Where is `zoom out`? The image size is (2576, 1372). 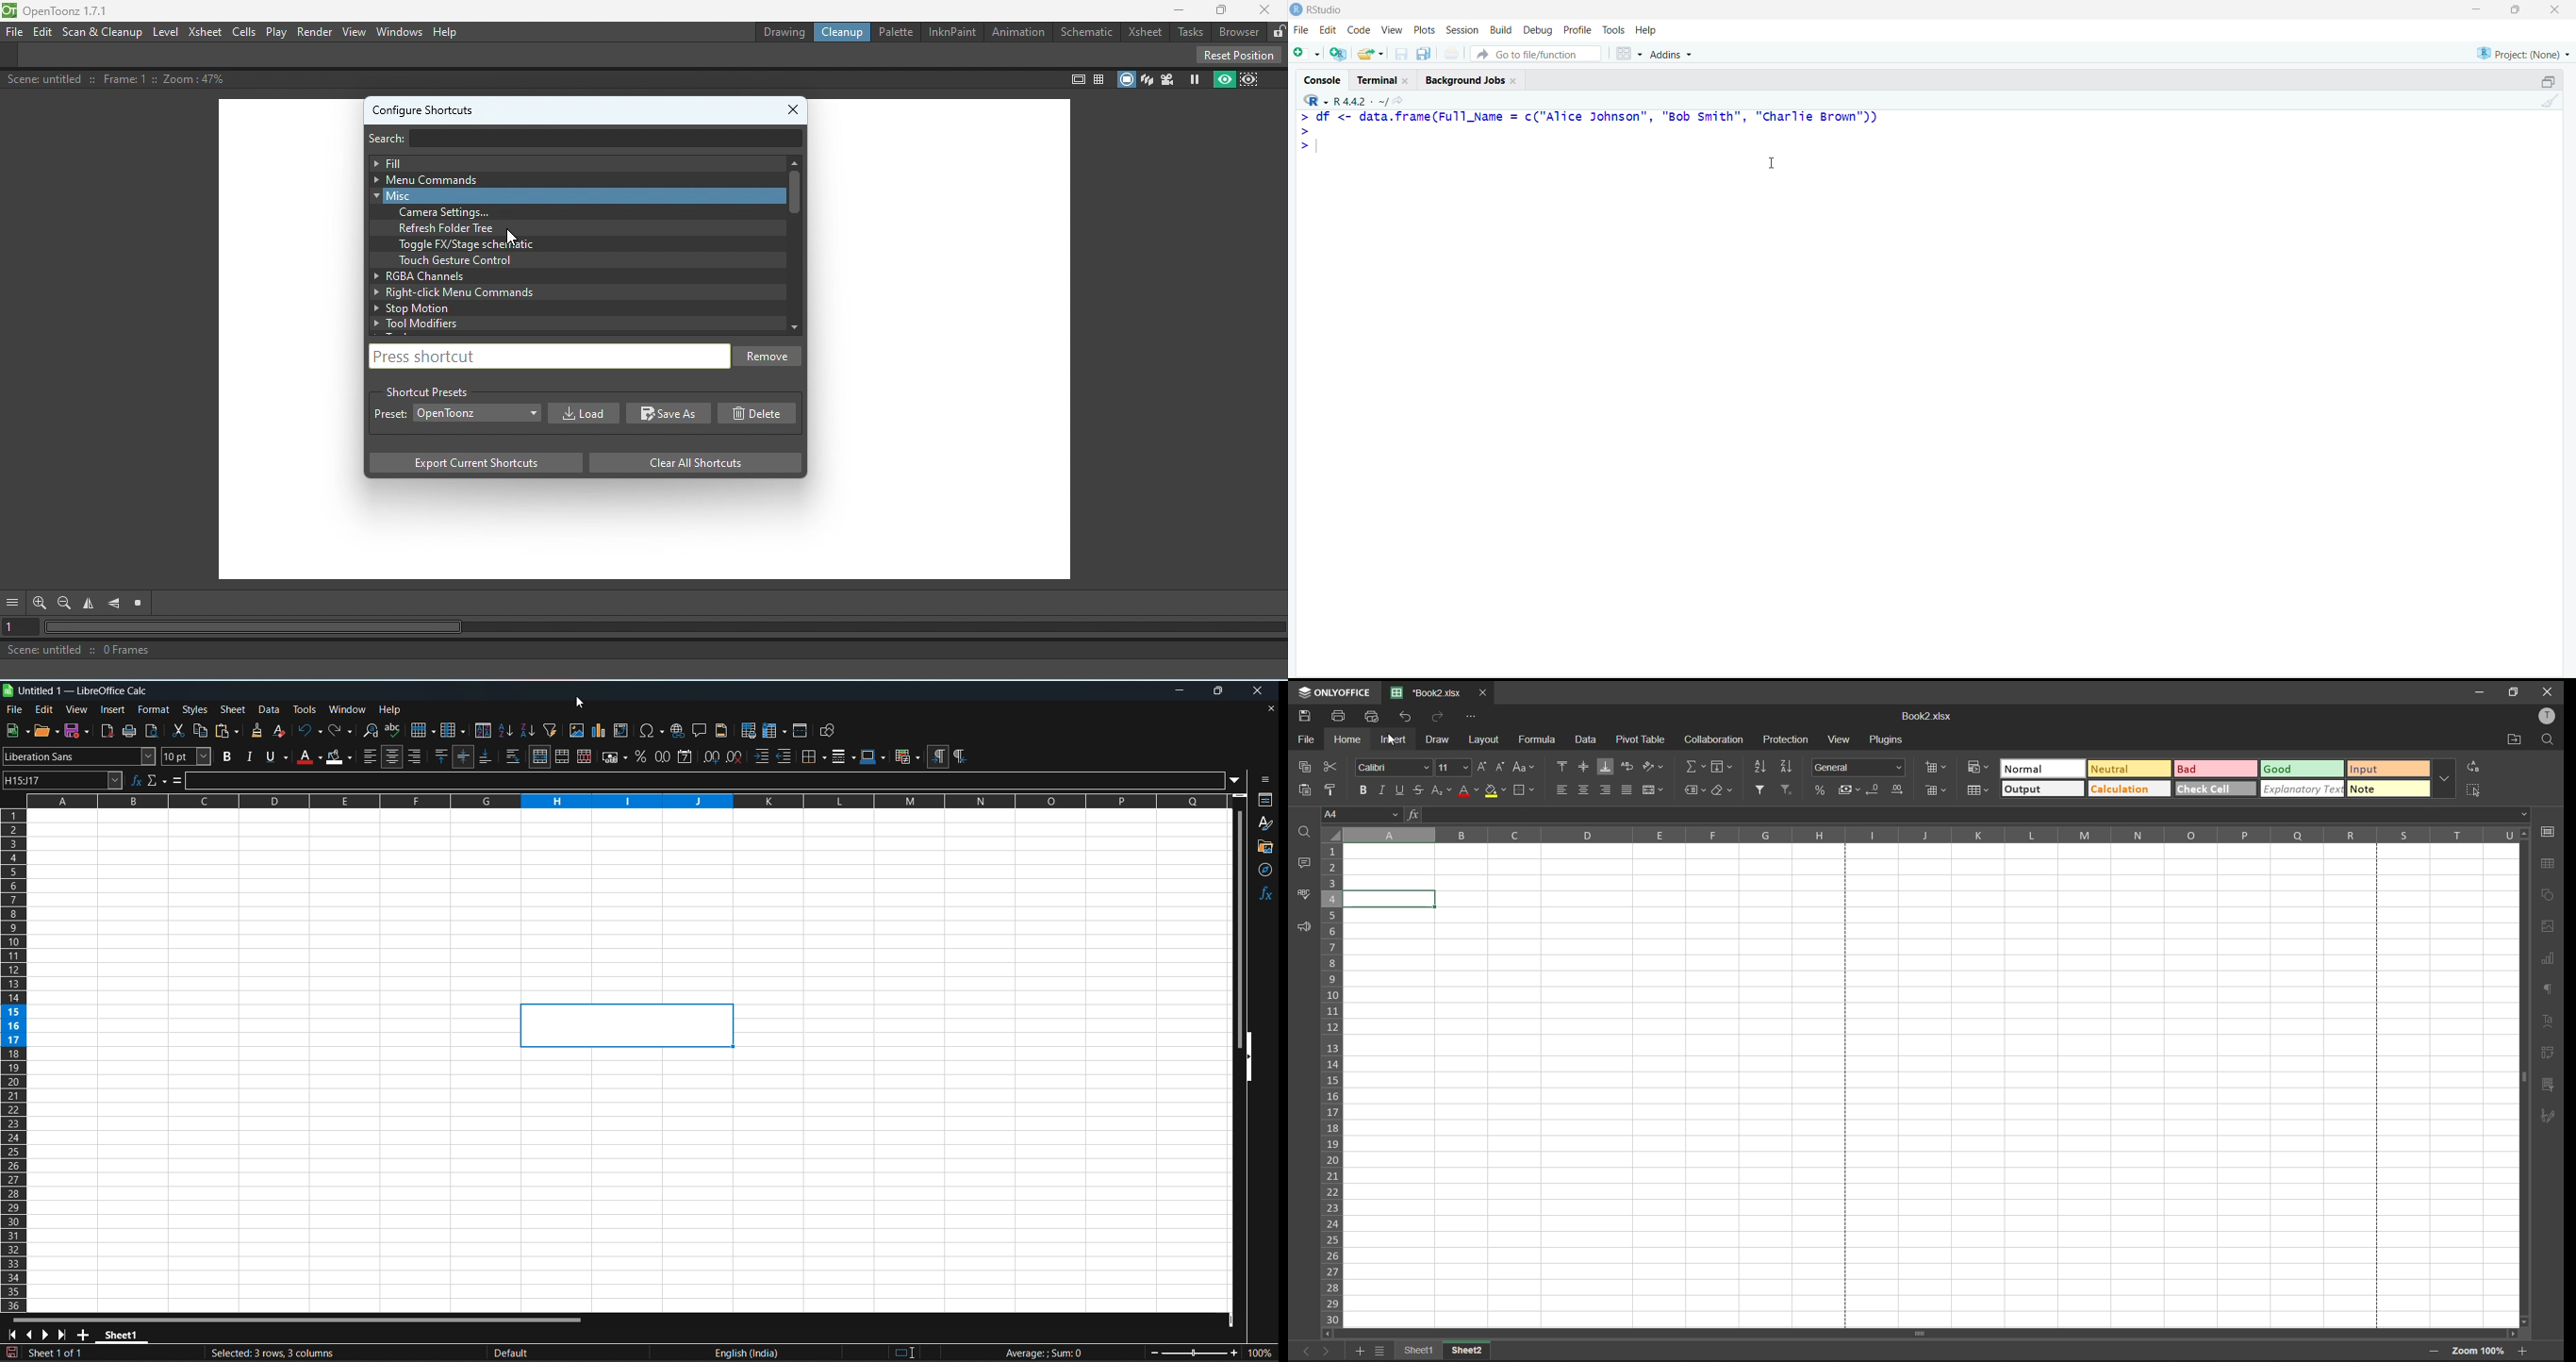 zoom out is located at coordinates (2429, 1352).